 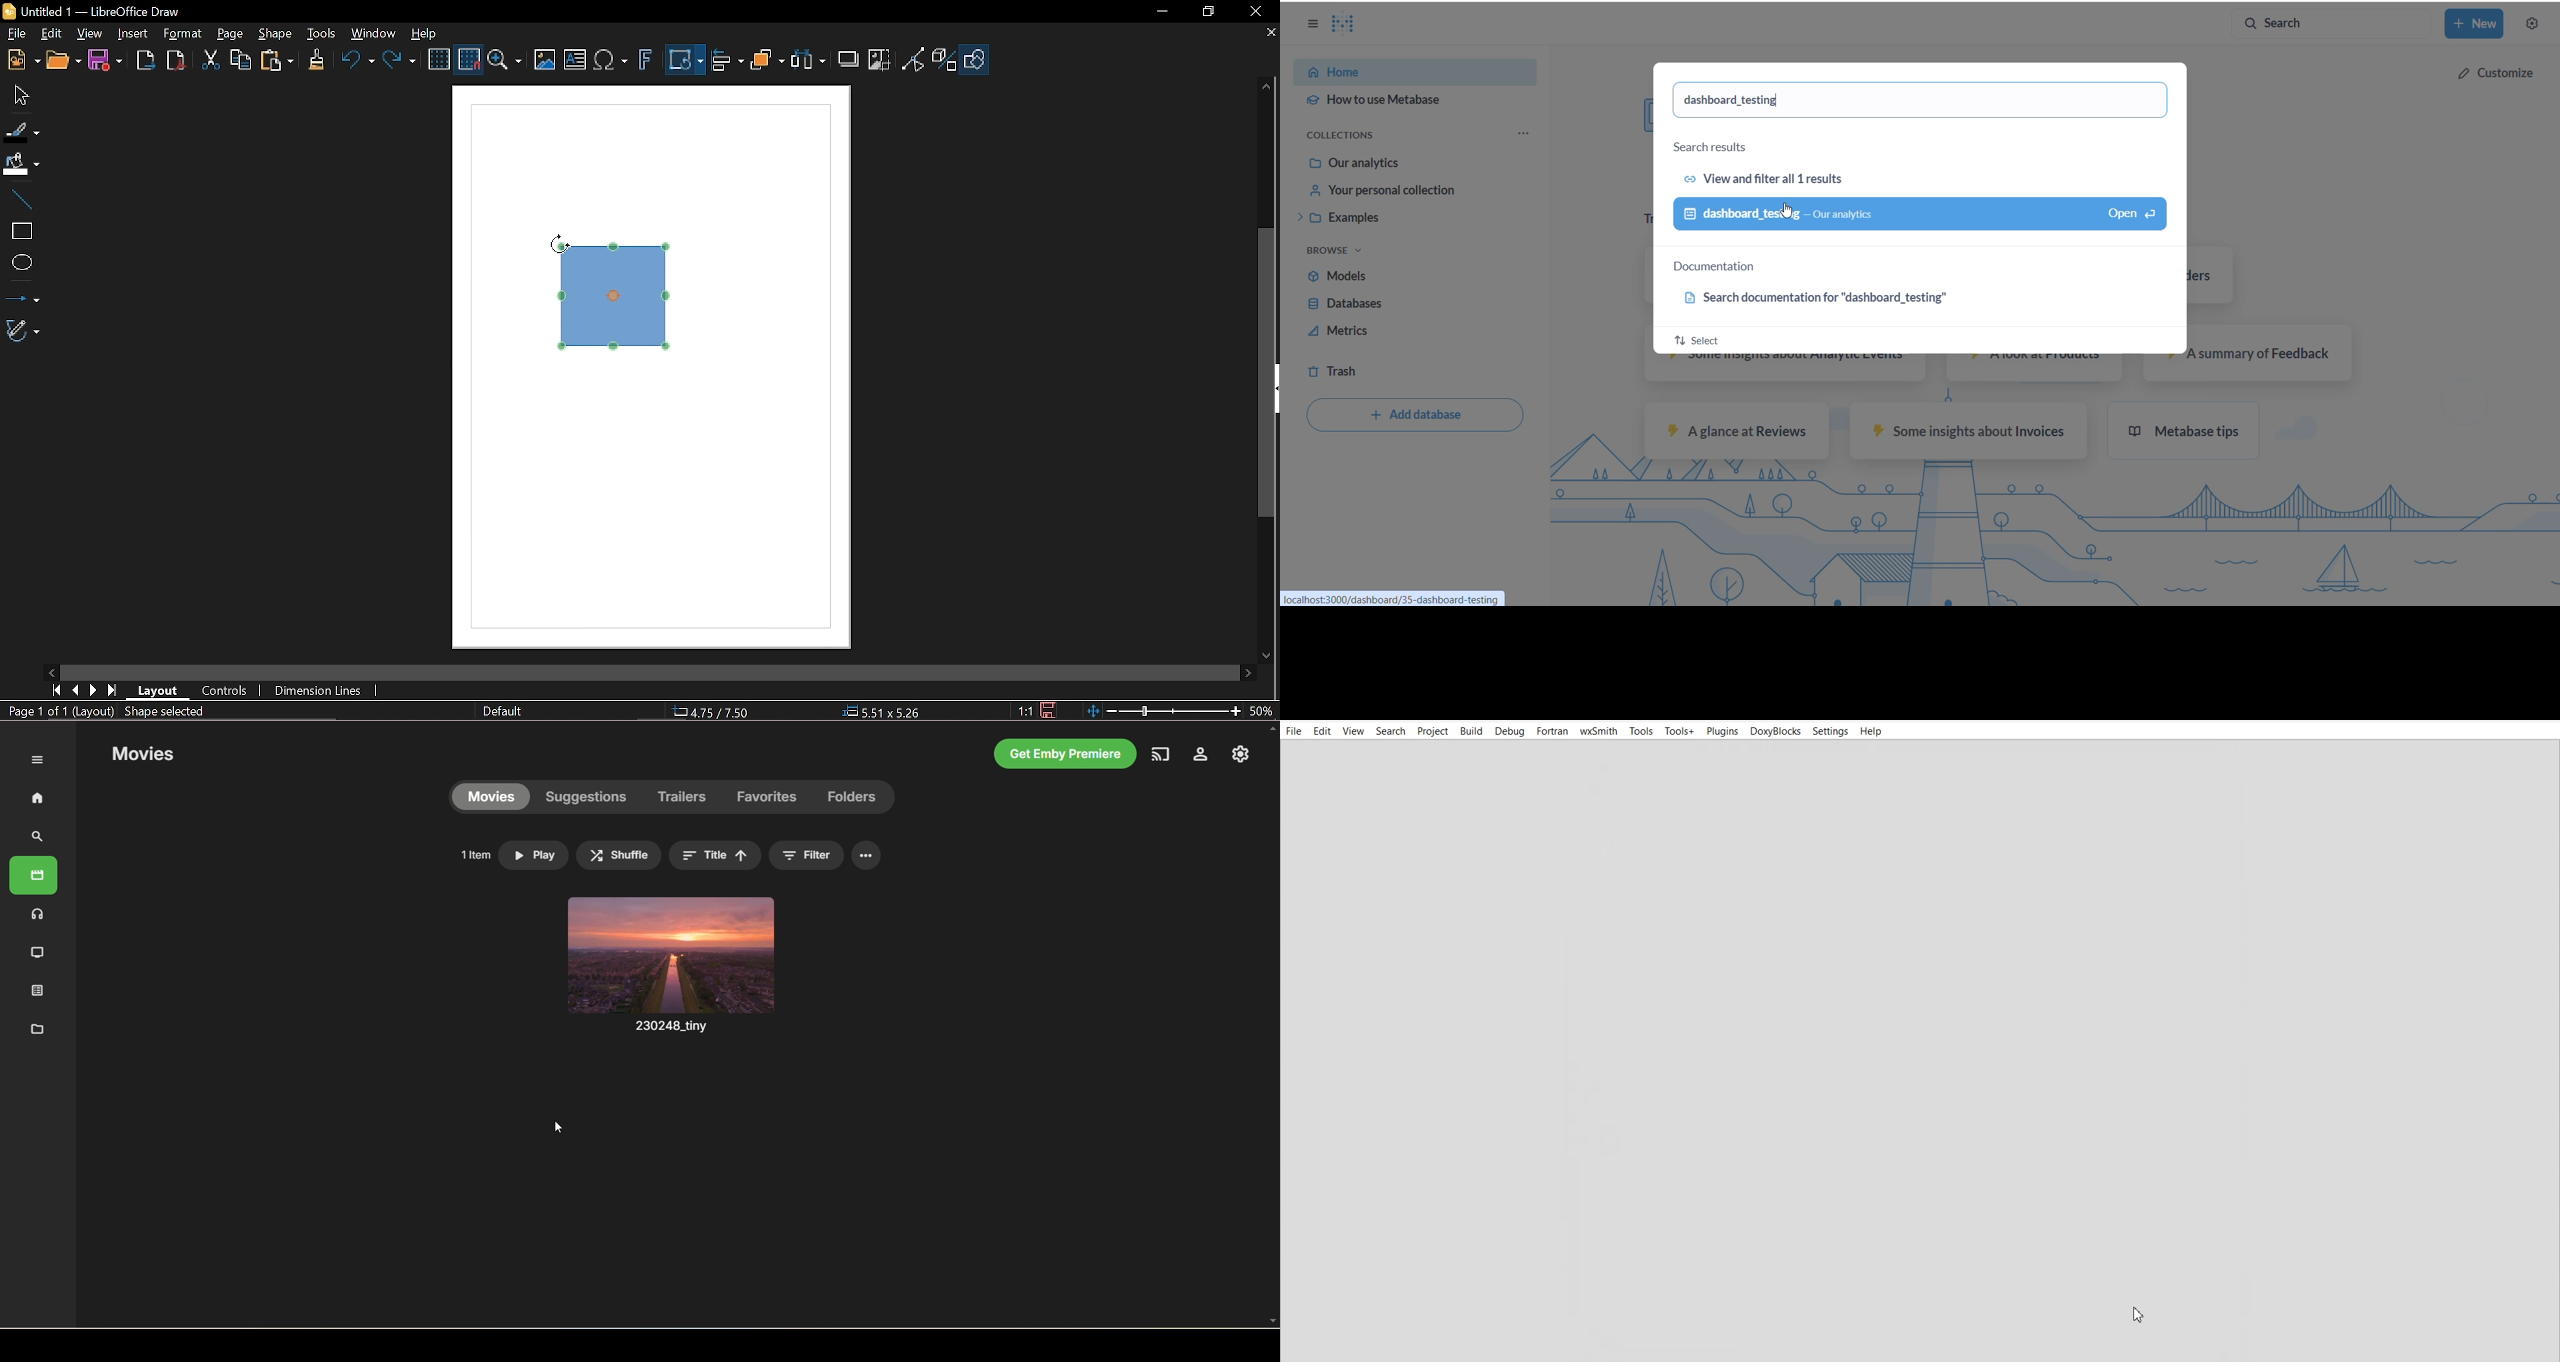 What do you see at coordinates (19, 232) in the screenshot?
I see `rectangle` at bounding box center [19, 232].